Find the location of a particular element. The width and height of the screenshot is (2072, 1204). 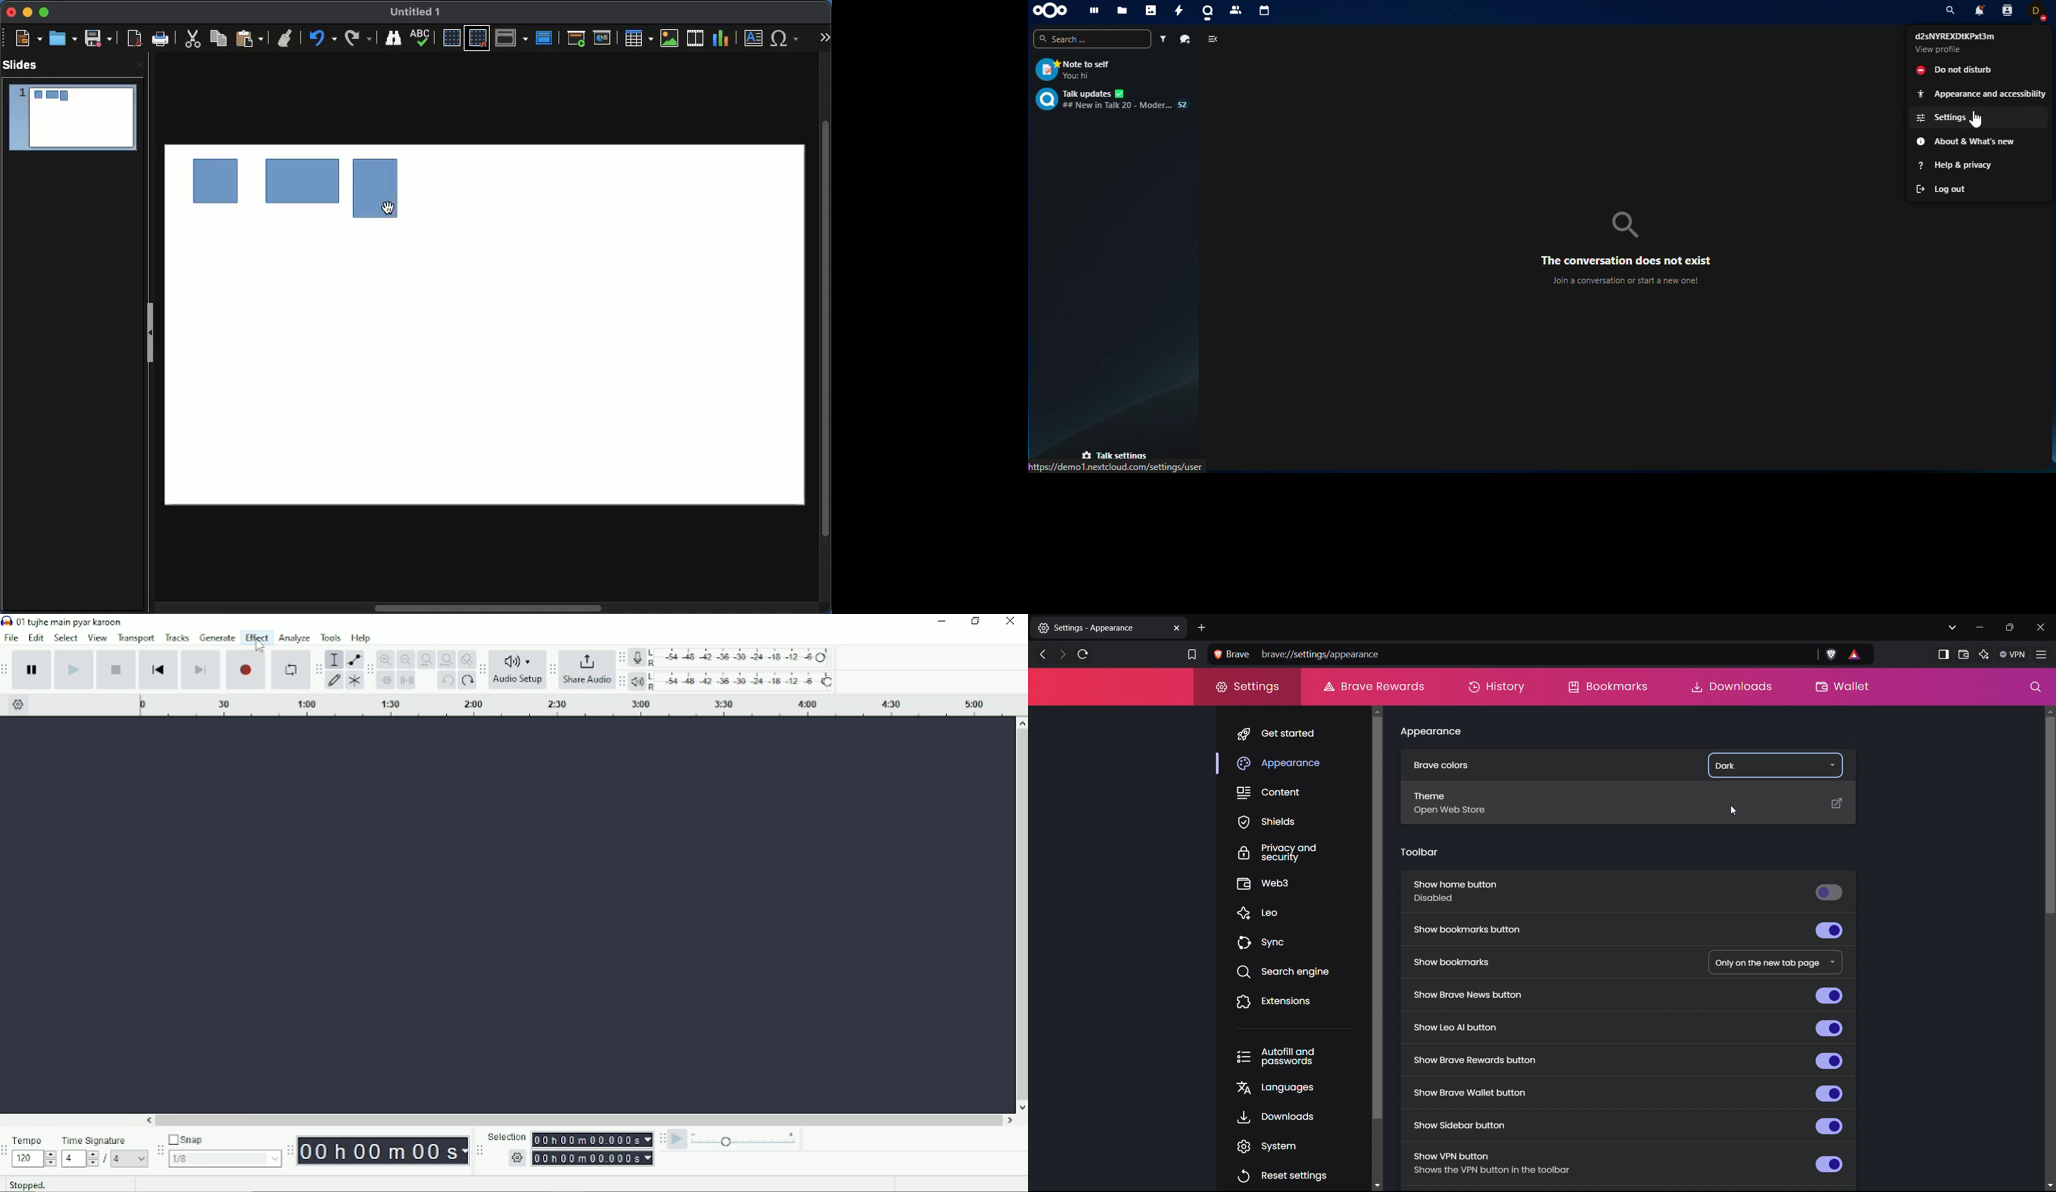

Appearance and accessibility is located at coordinates (1979, 94).